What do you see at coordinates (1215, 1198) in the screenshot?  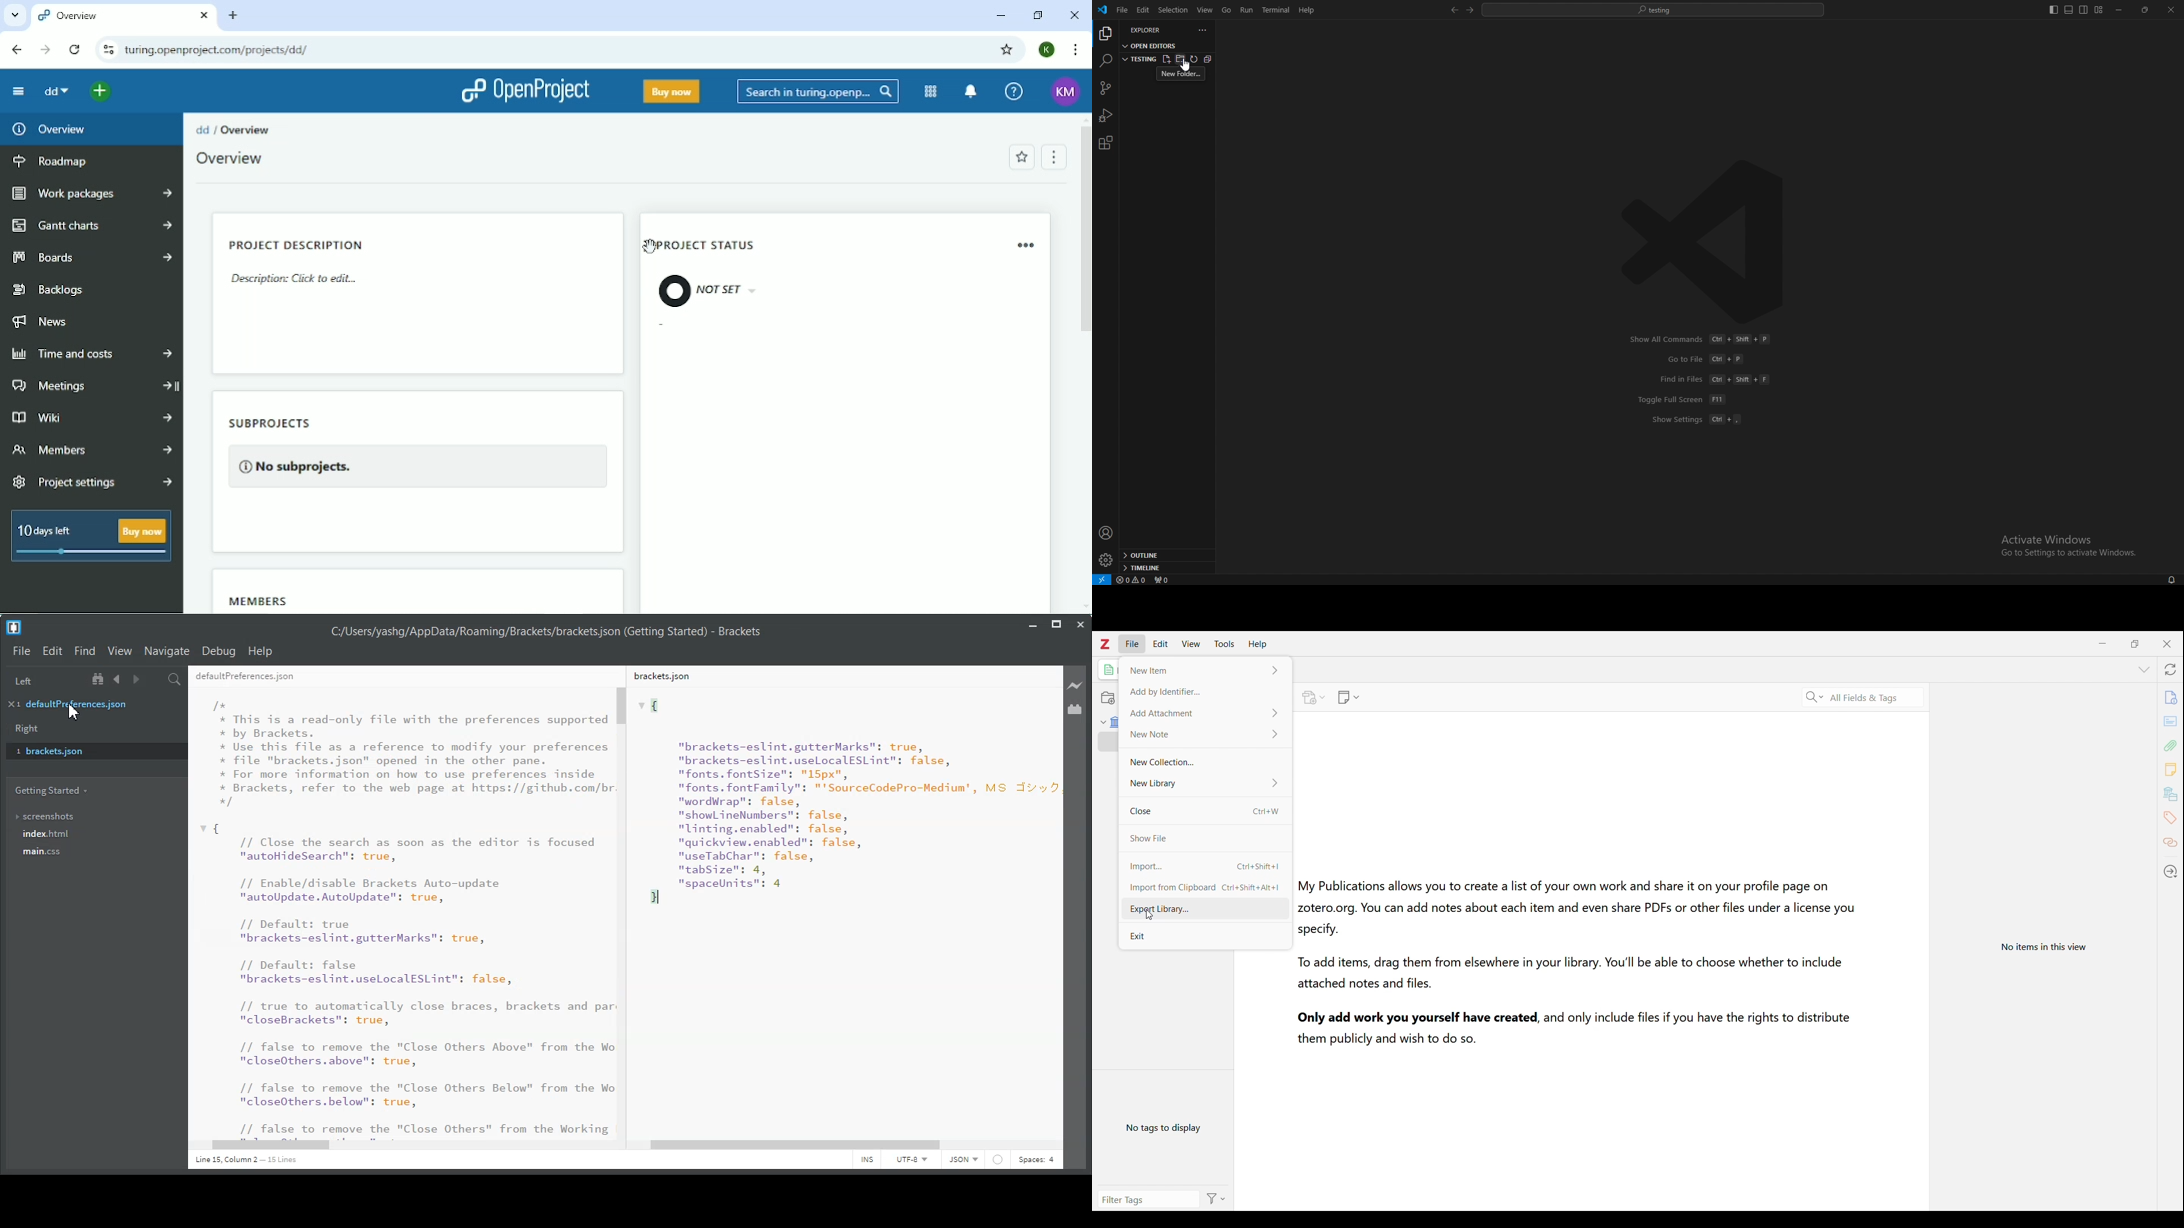 I see `Action options` at bounding box center [1215, 1198].